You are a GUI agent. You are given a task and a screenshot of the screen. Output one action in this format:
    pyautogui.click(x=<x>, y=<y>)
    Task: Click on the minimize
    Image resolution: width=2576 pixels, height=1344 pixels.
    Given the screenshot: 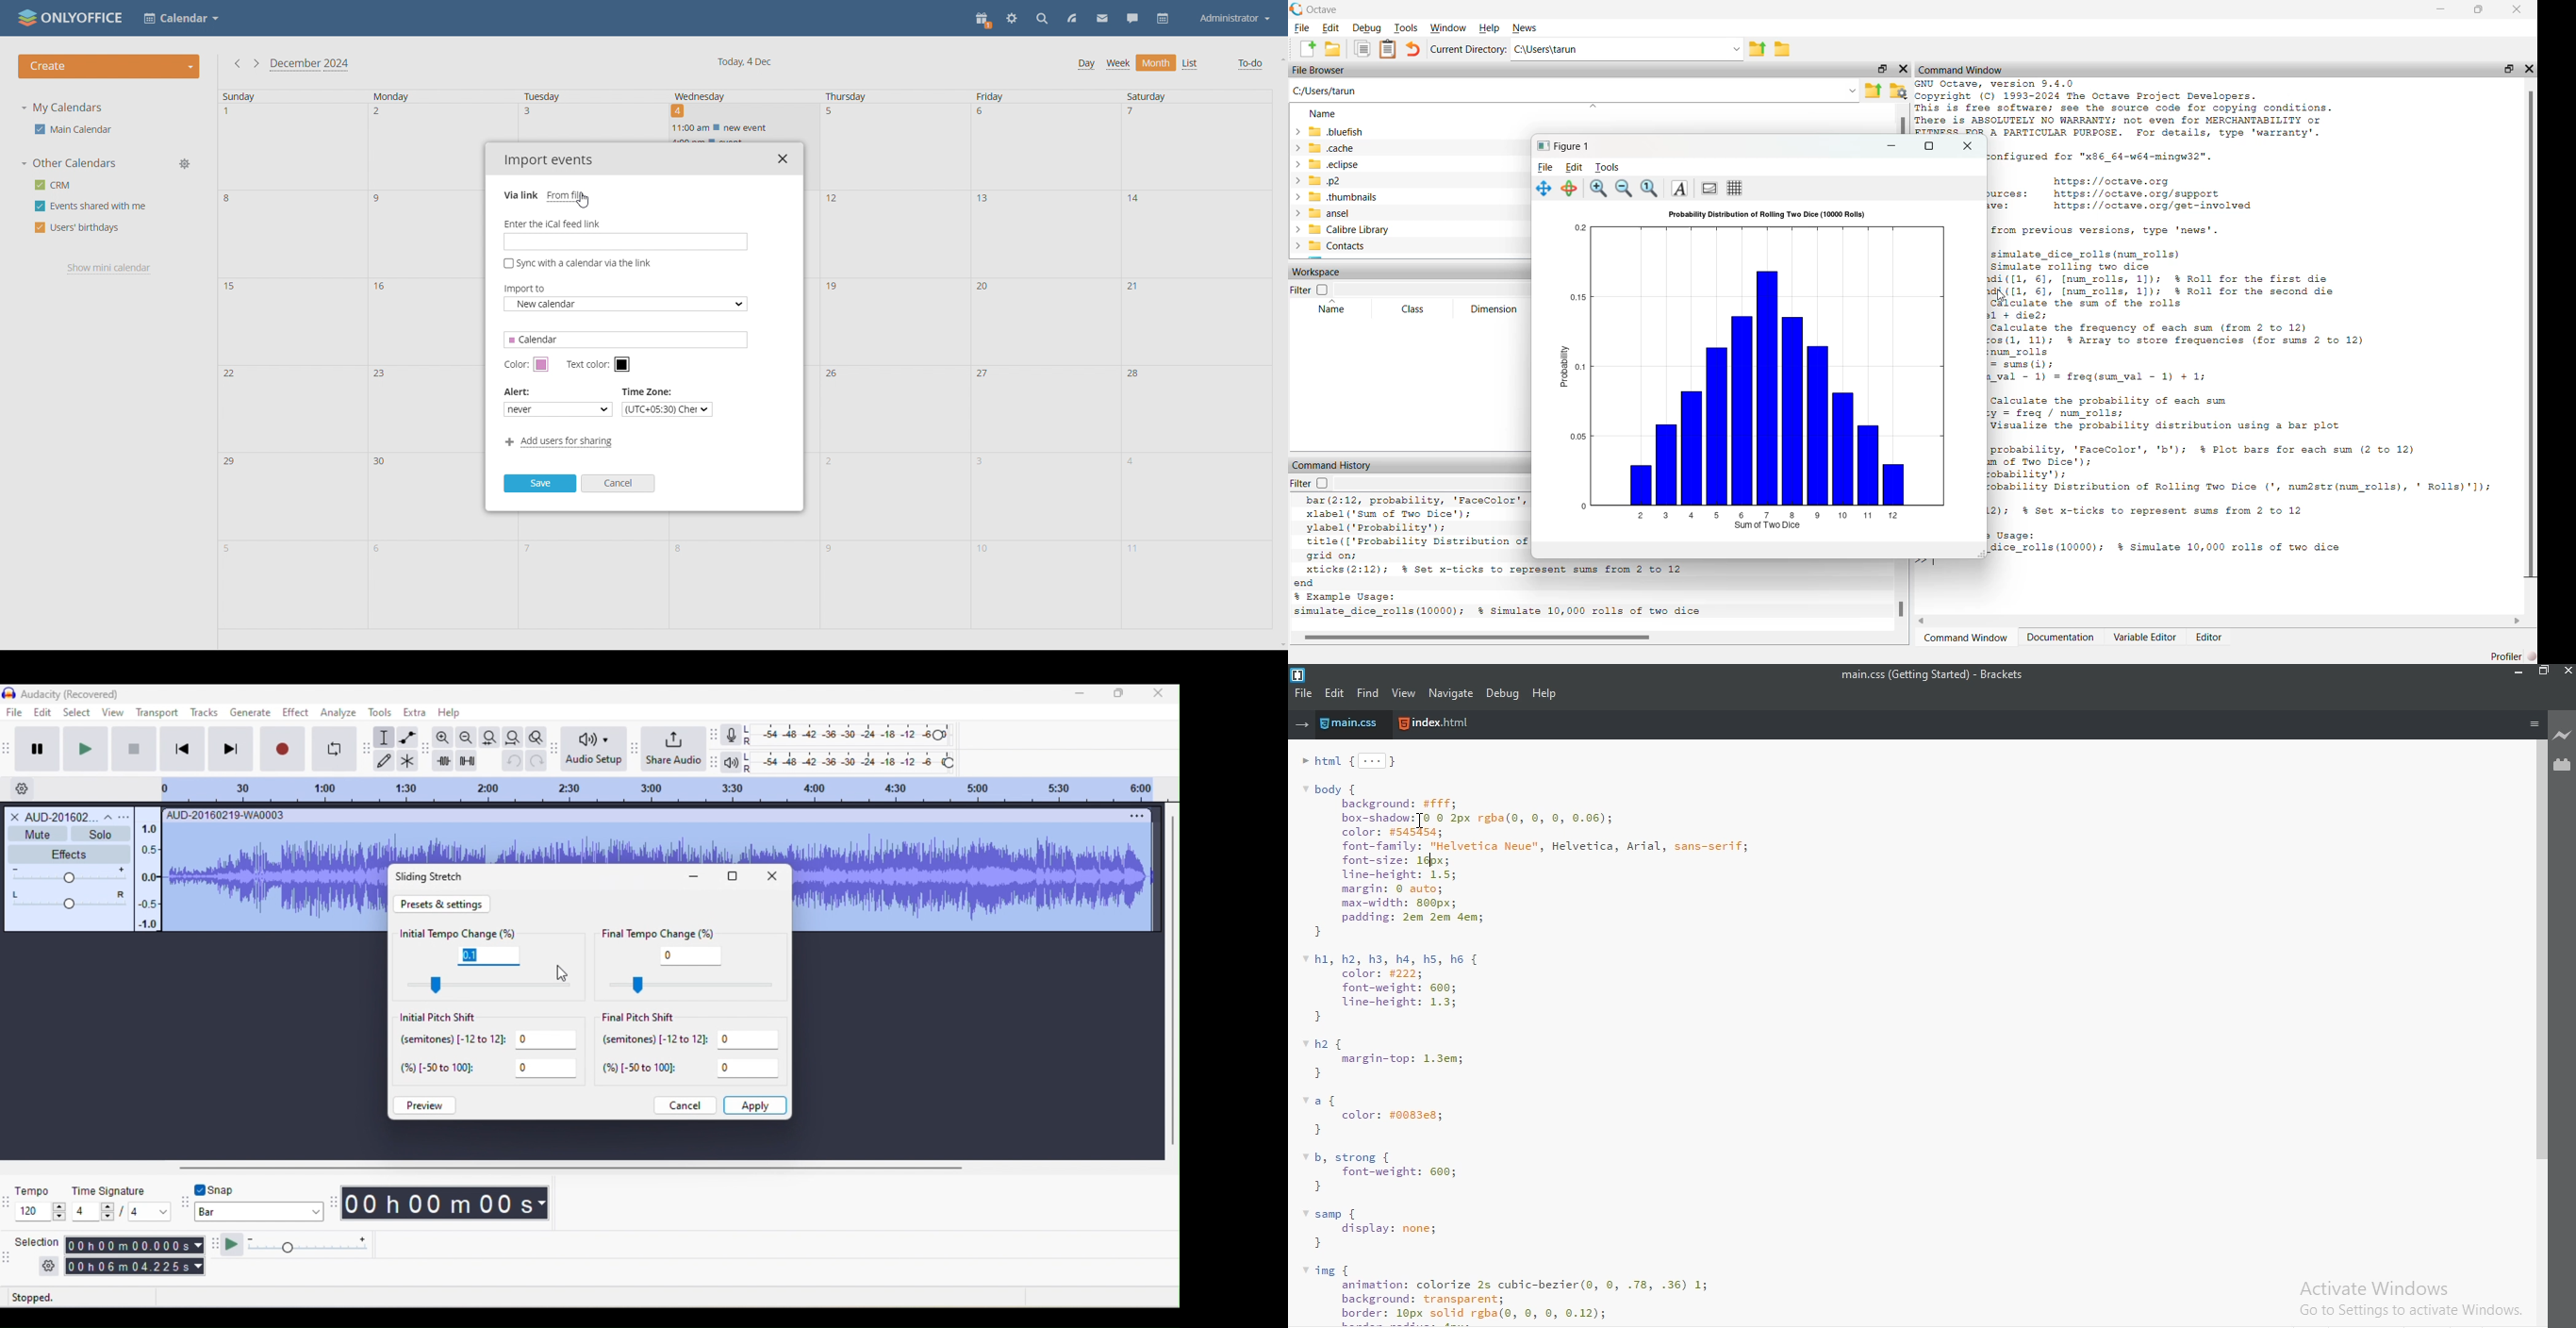 What is the action you would take?
    pyautogui.click(x=696, y=877)
    